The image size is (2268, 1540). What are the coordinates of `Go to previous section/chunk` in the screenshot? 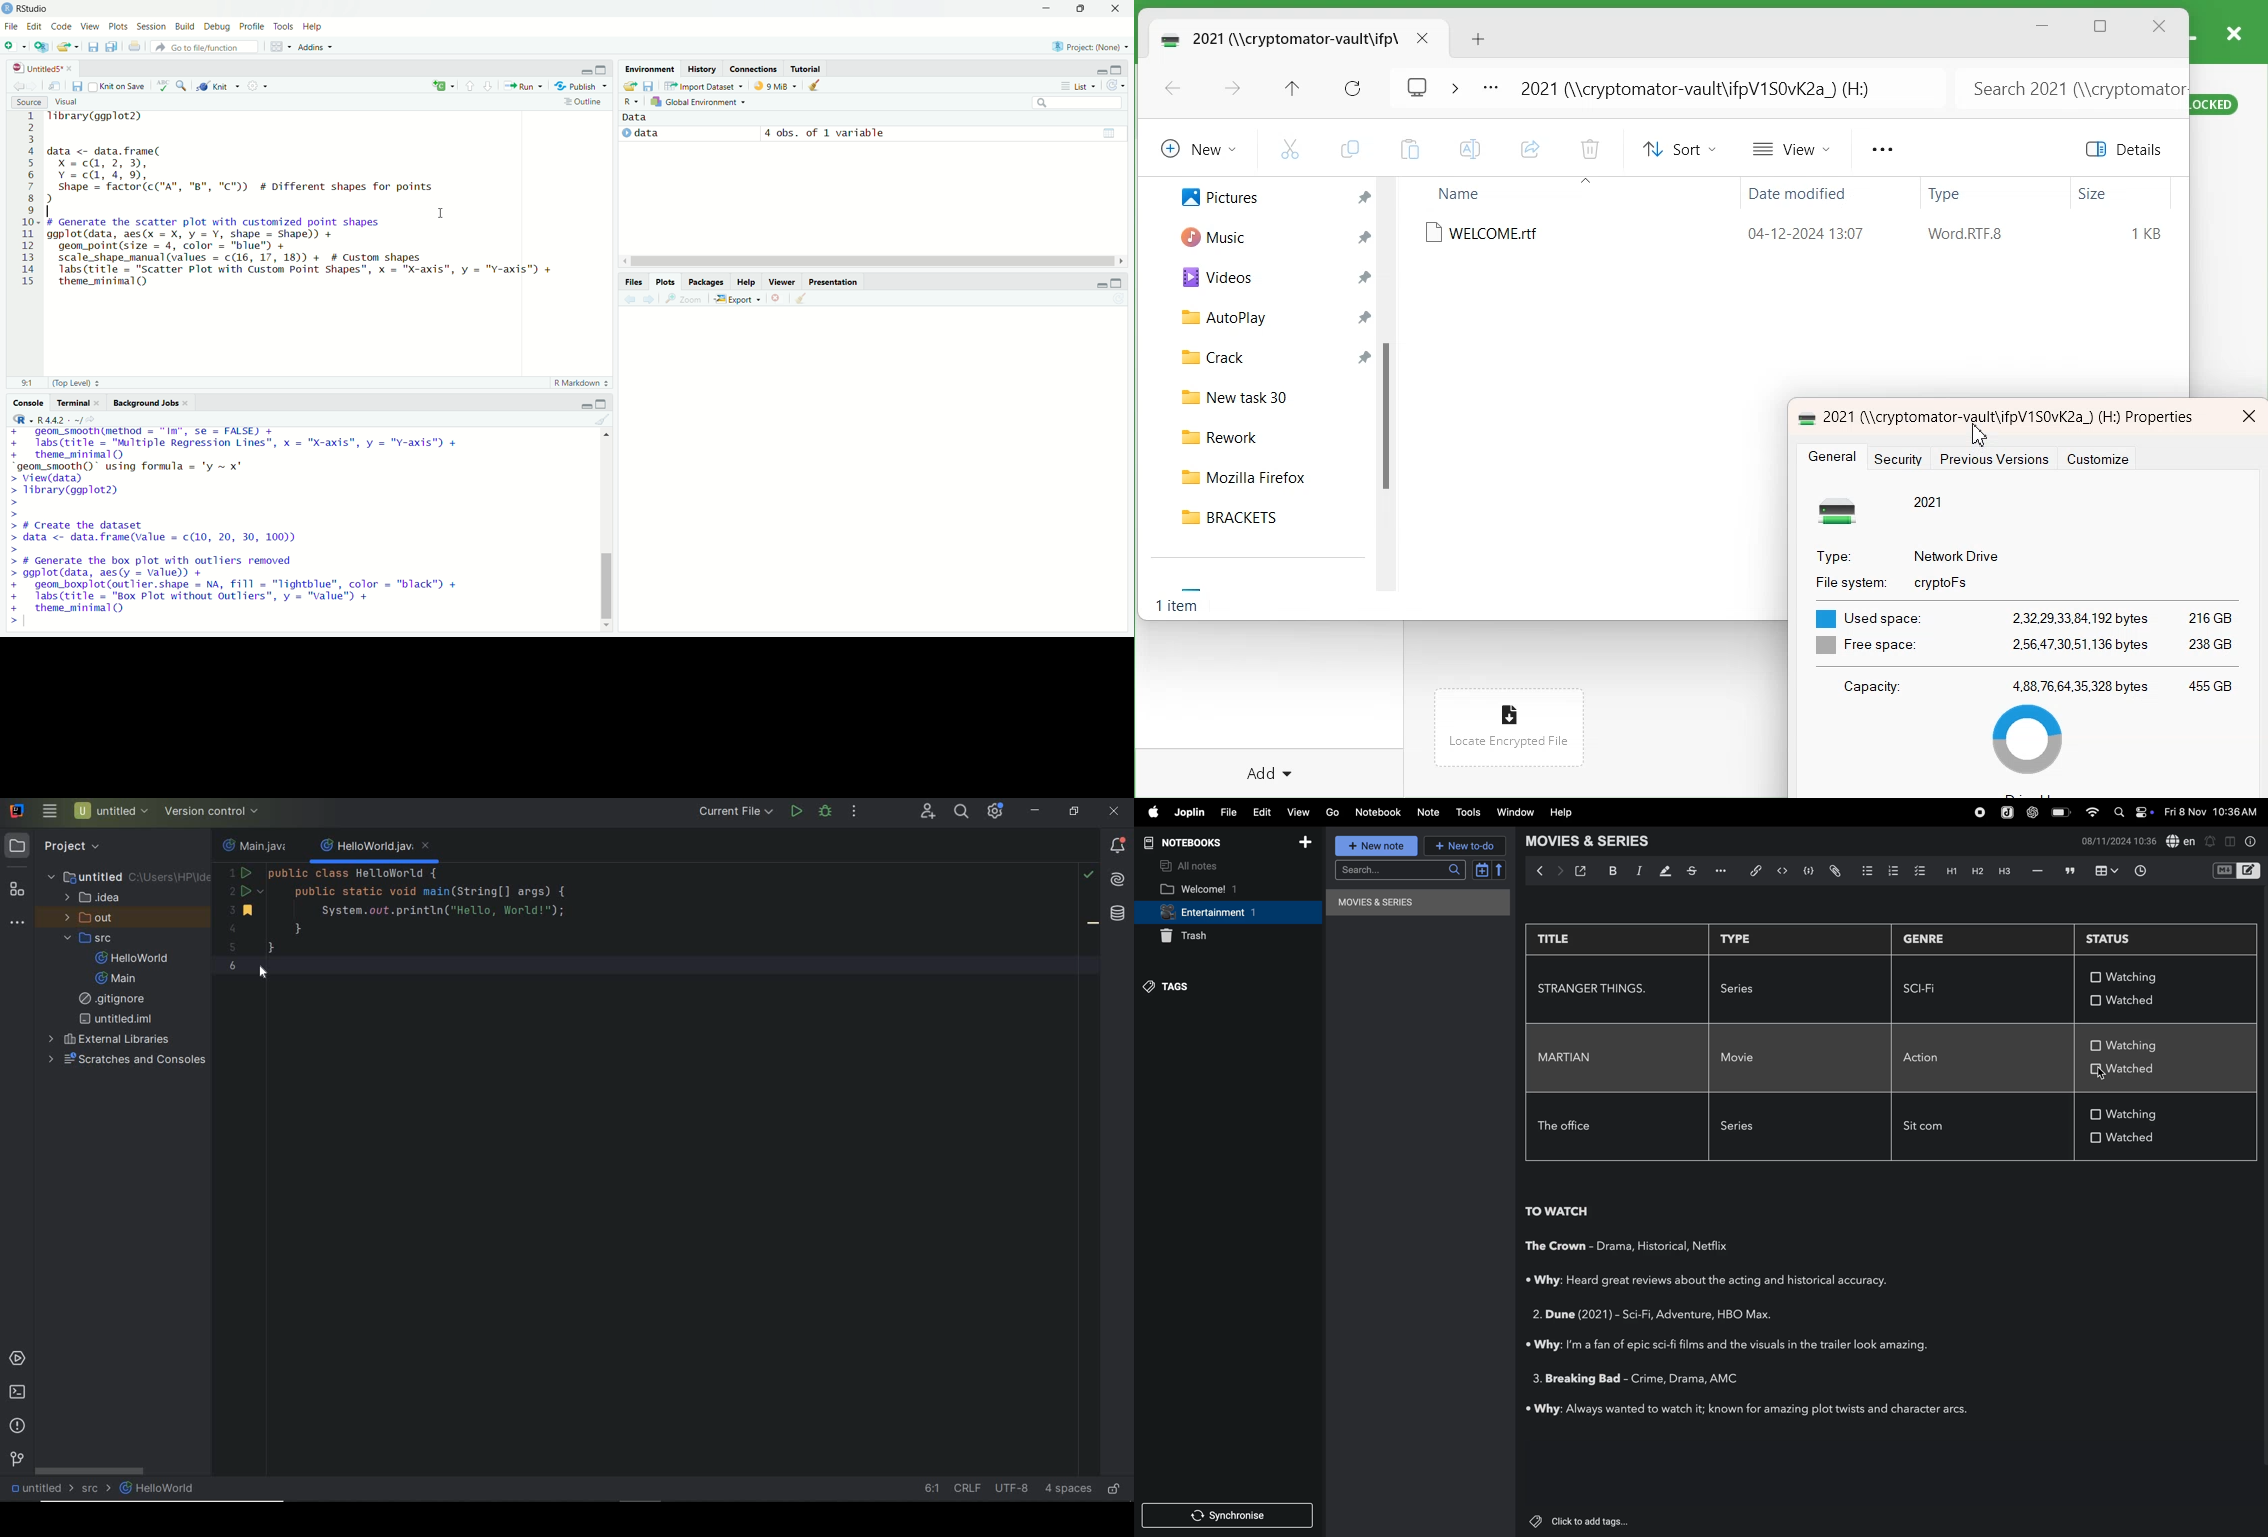 It's located at (470, 86).